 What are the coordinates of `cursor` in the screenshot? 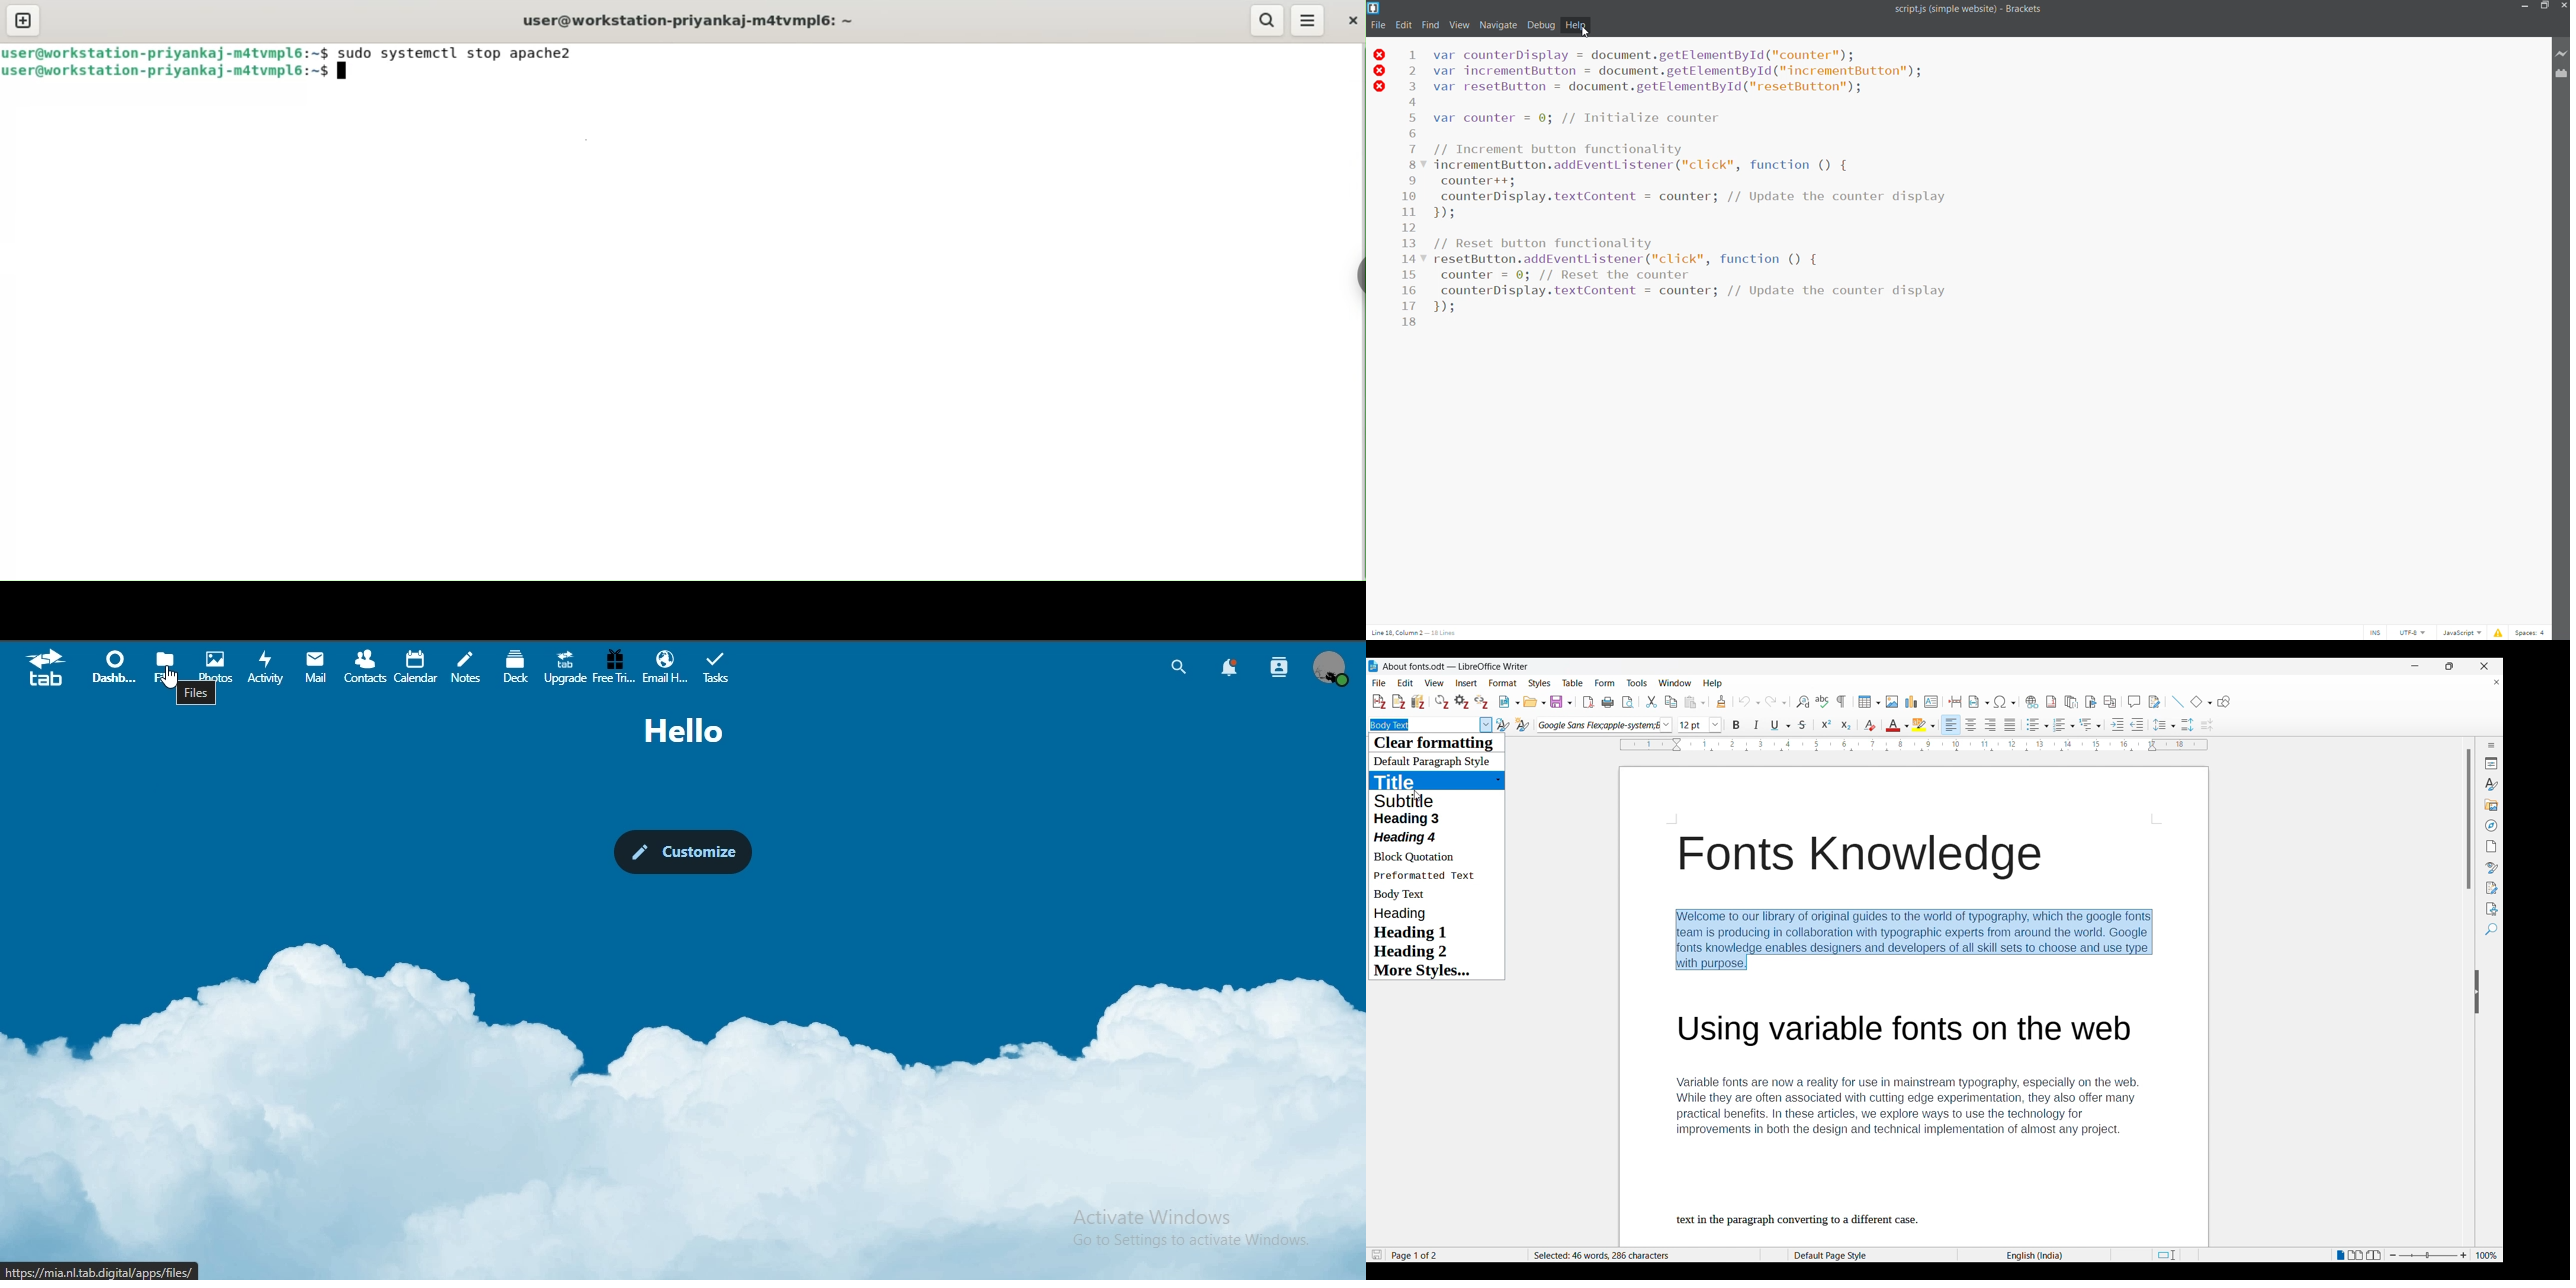 It's located at (172, 680).